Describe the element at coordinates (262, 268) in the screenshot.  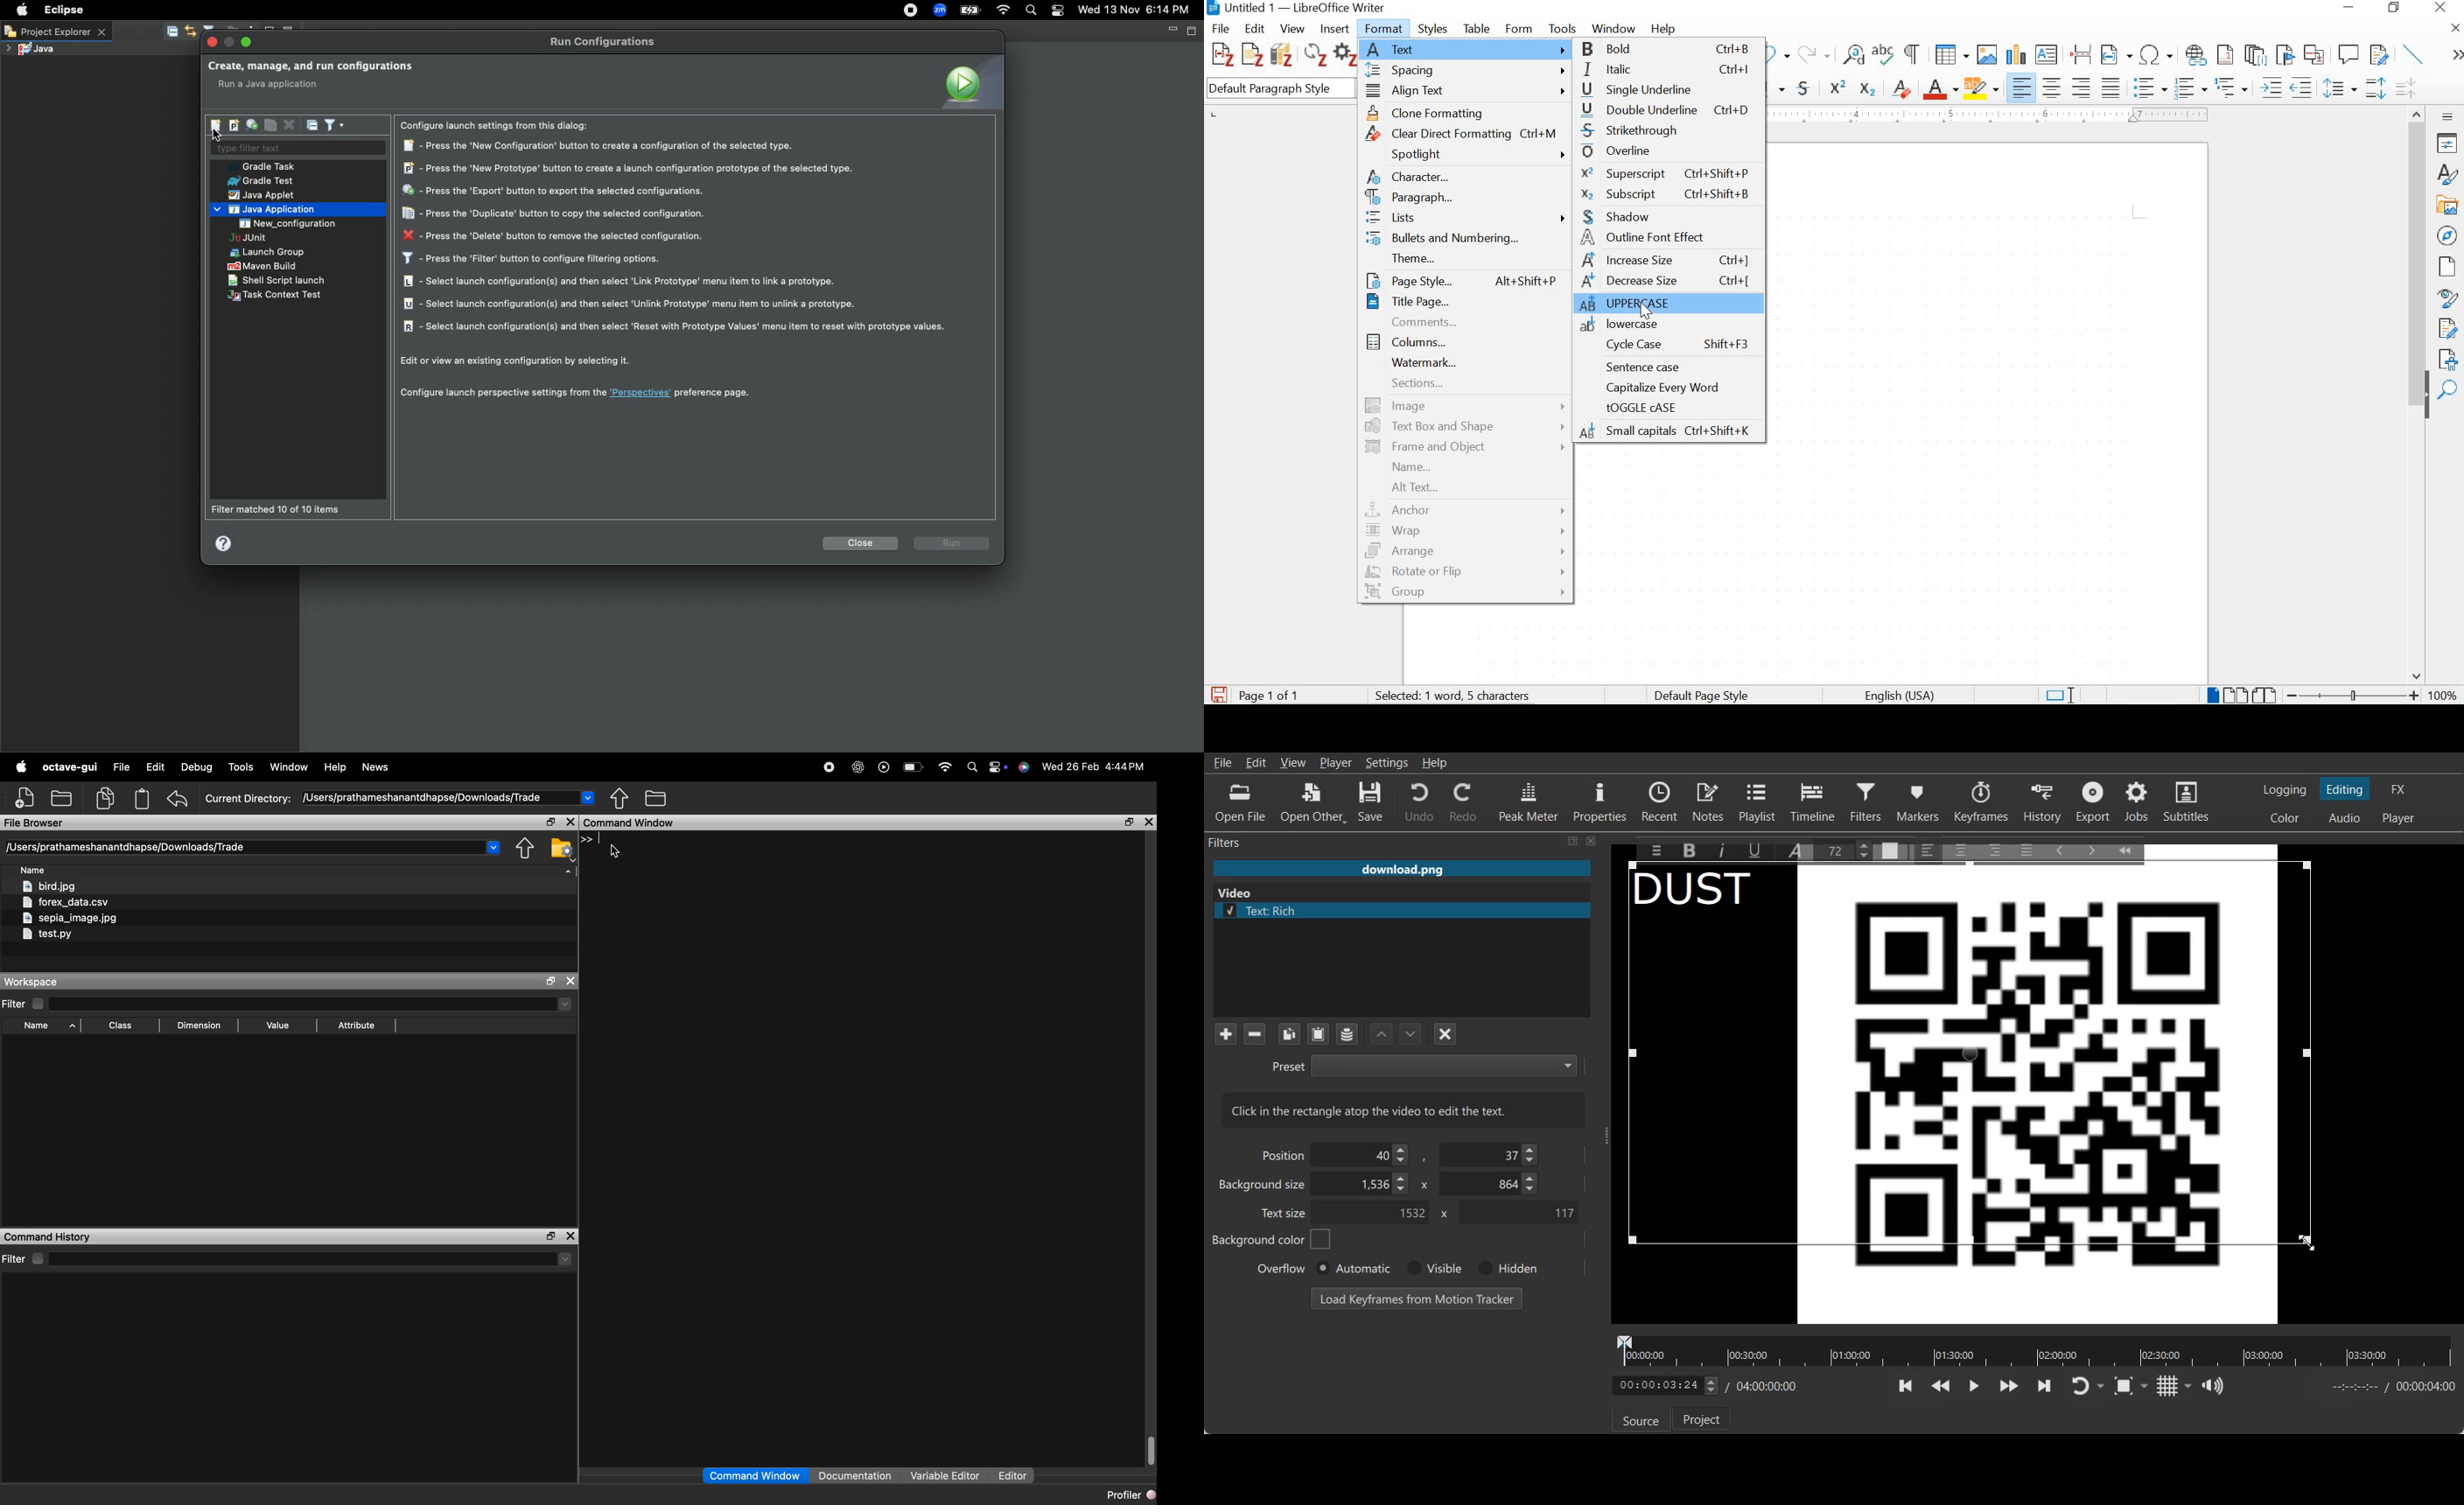
I see `Maven build` at that location.